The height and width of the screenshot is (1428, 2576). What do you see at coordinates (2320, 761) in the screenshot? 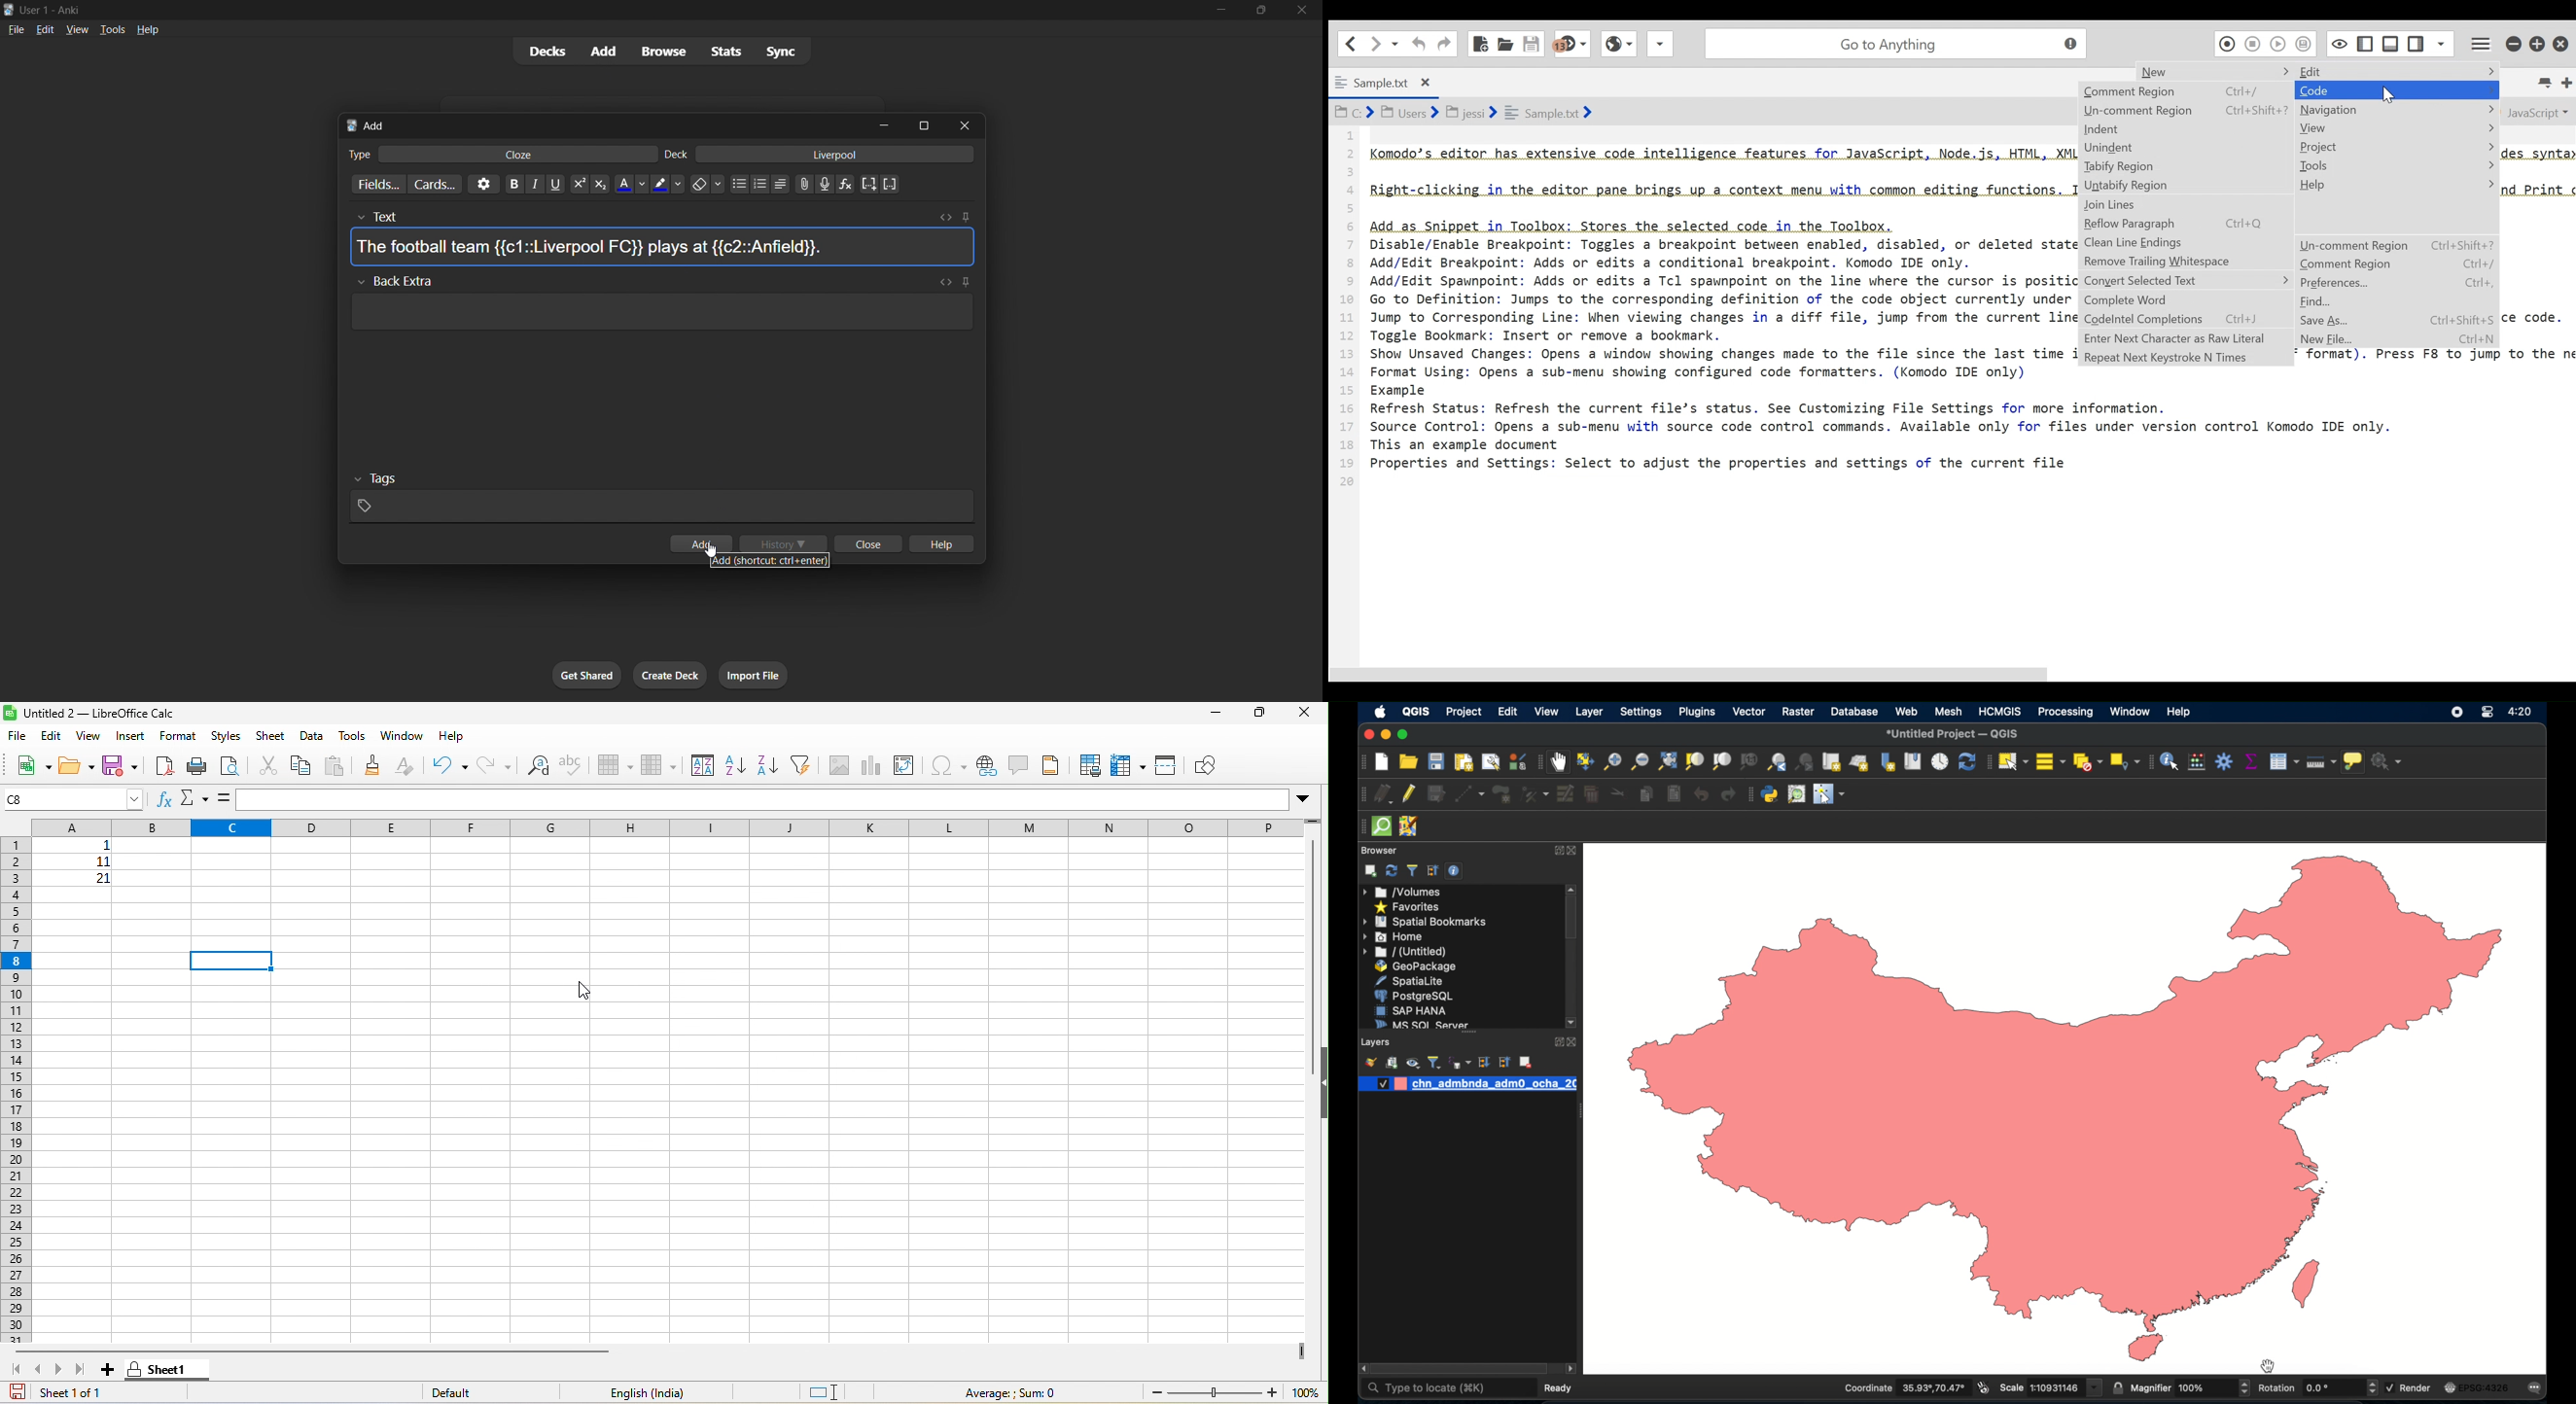
I see `measure line` at bounding box center [2320, 761].